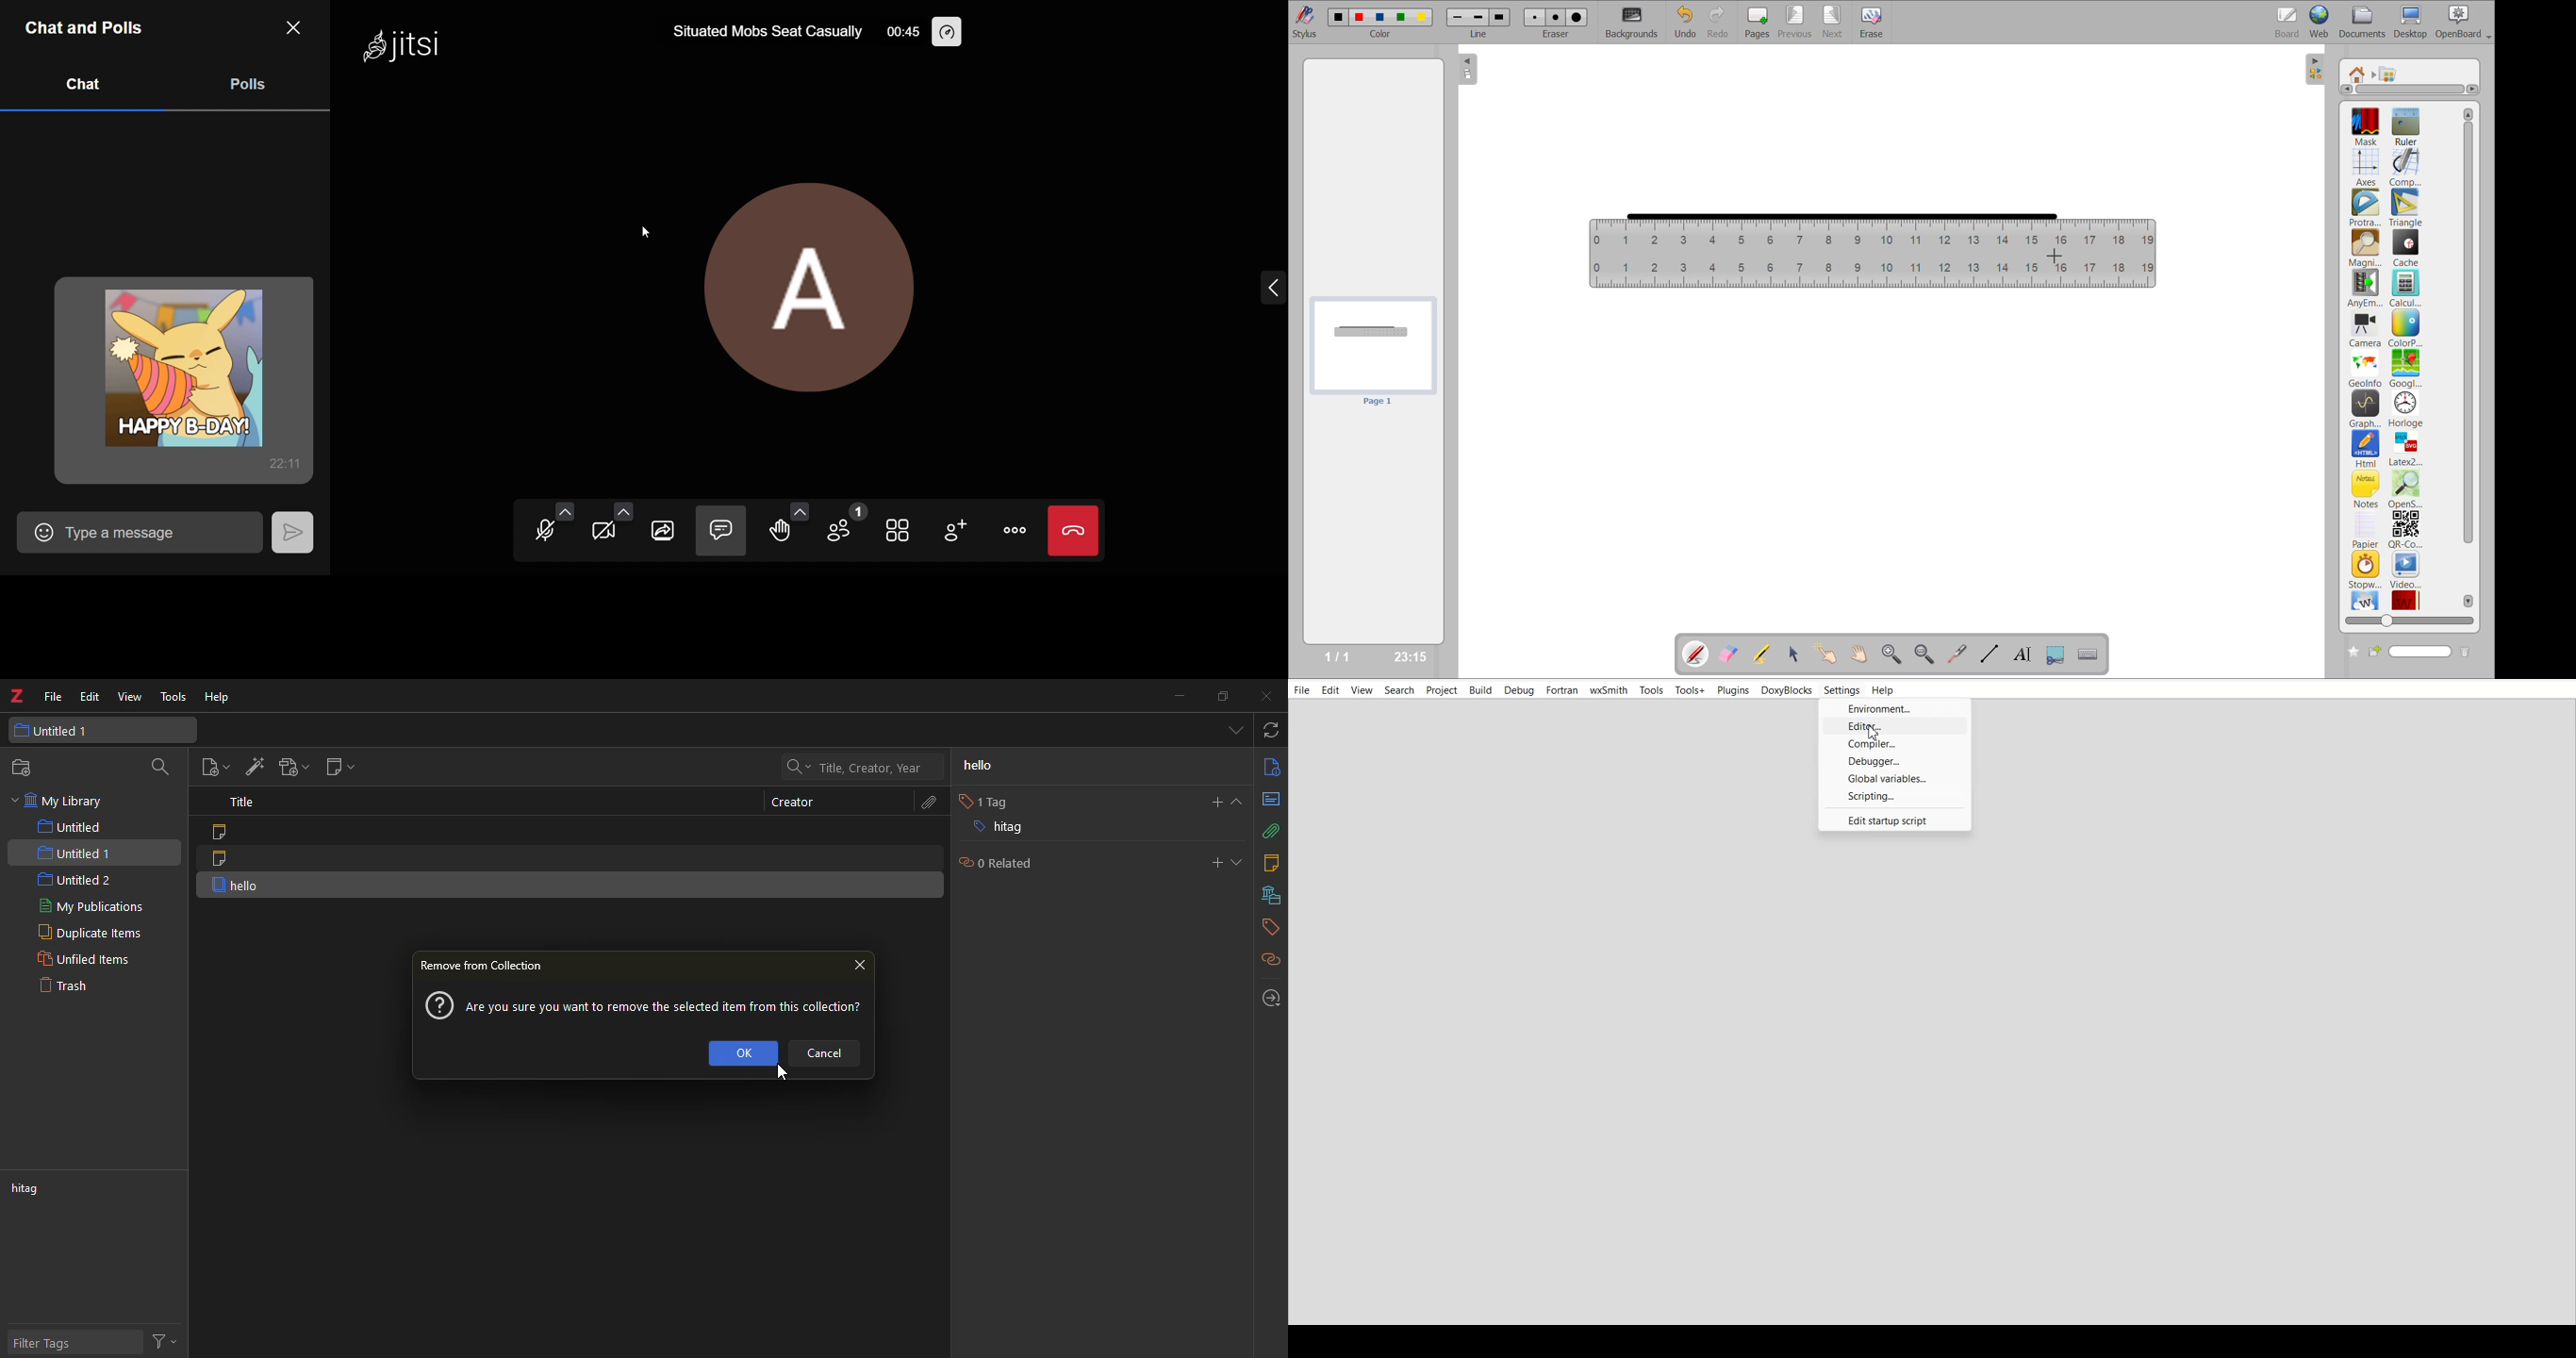 The image size is (2576, 1372). I want to click on view, so click(127, 698).